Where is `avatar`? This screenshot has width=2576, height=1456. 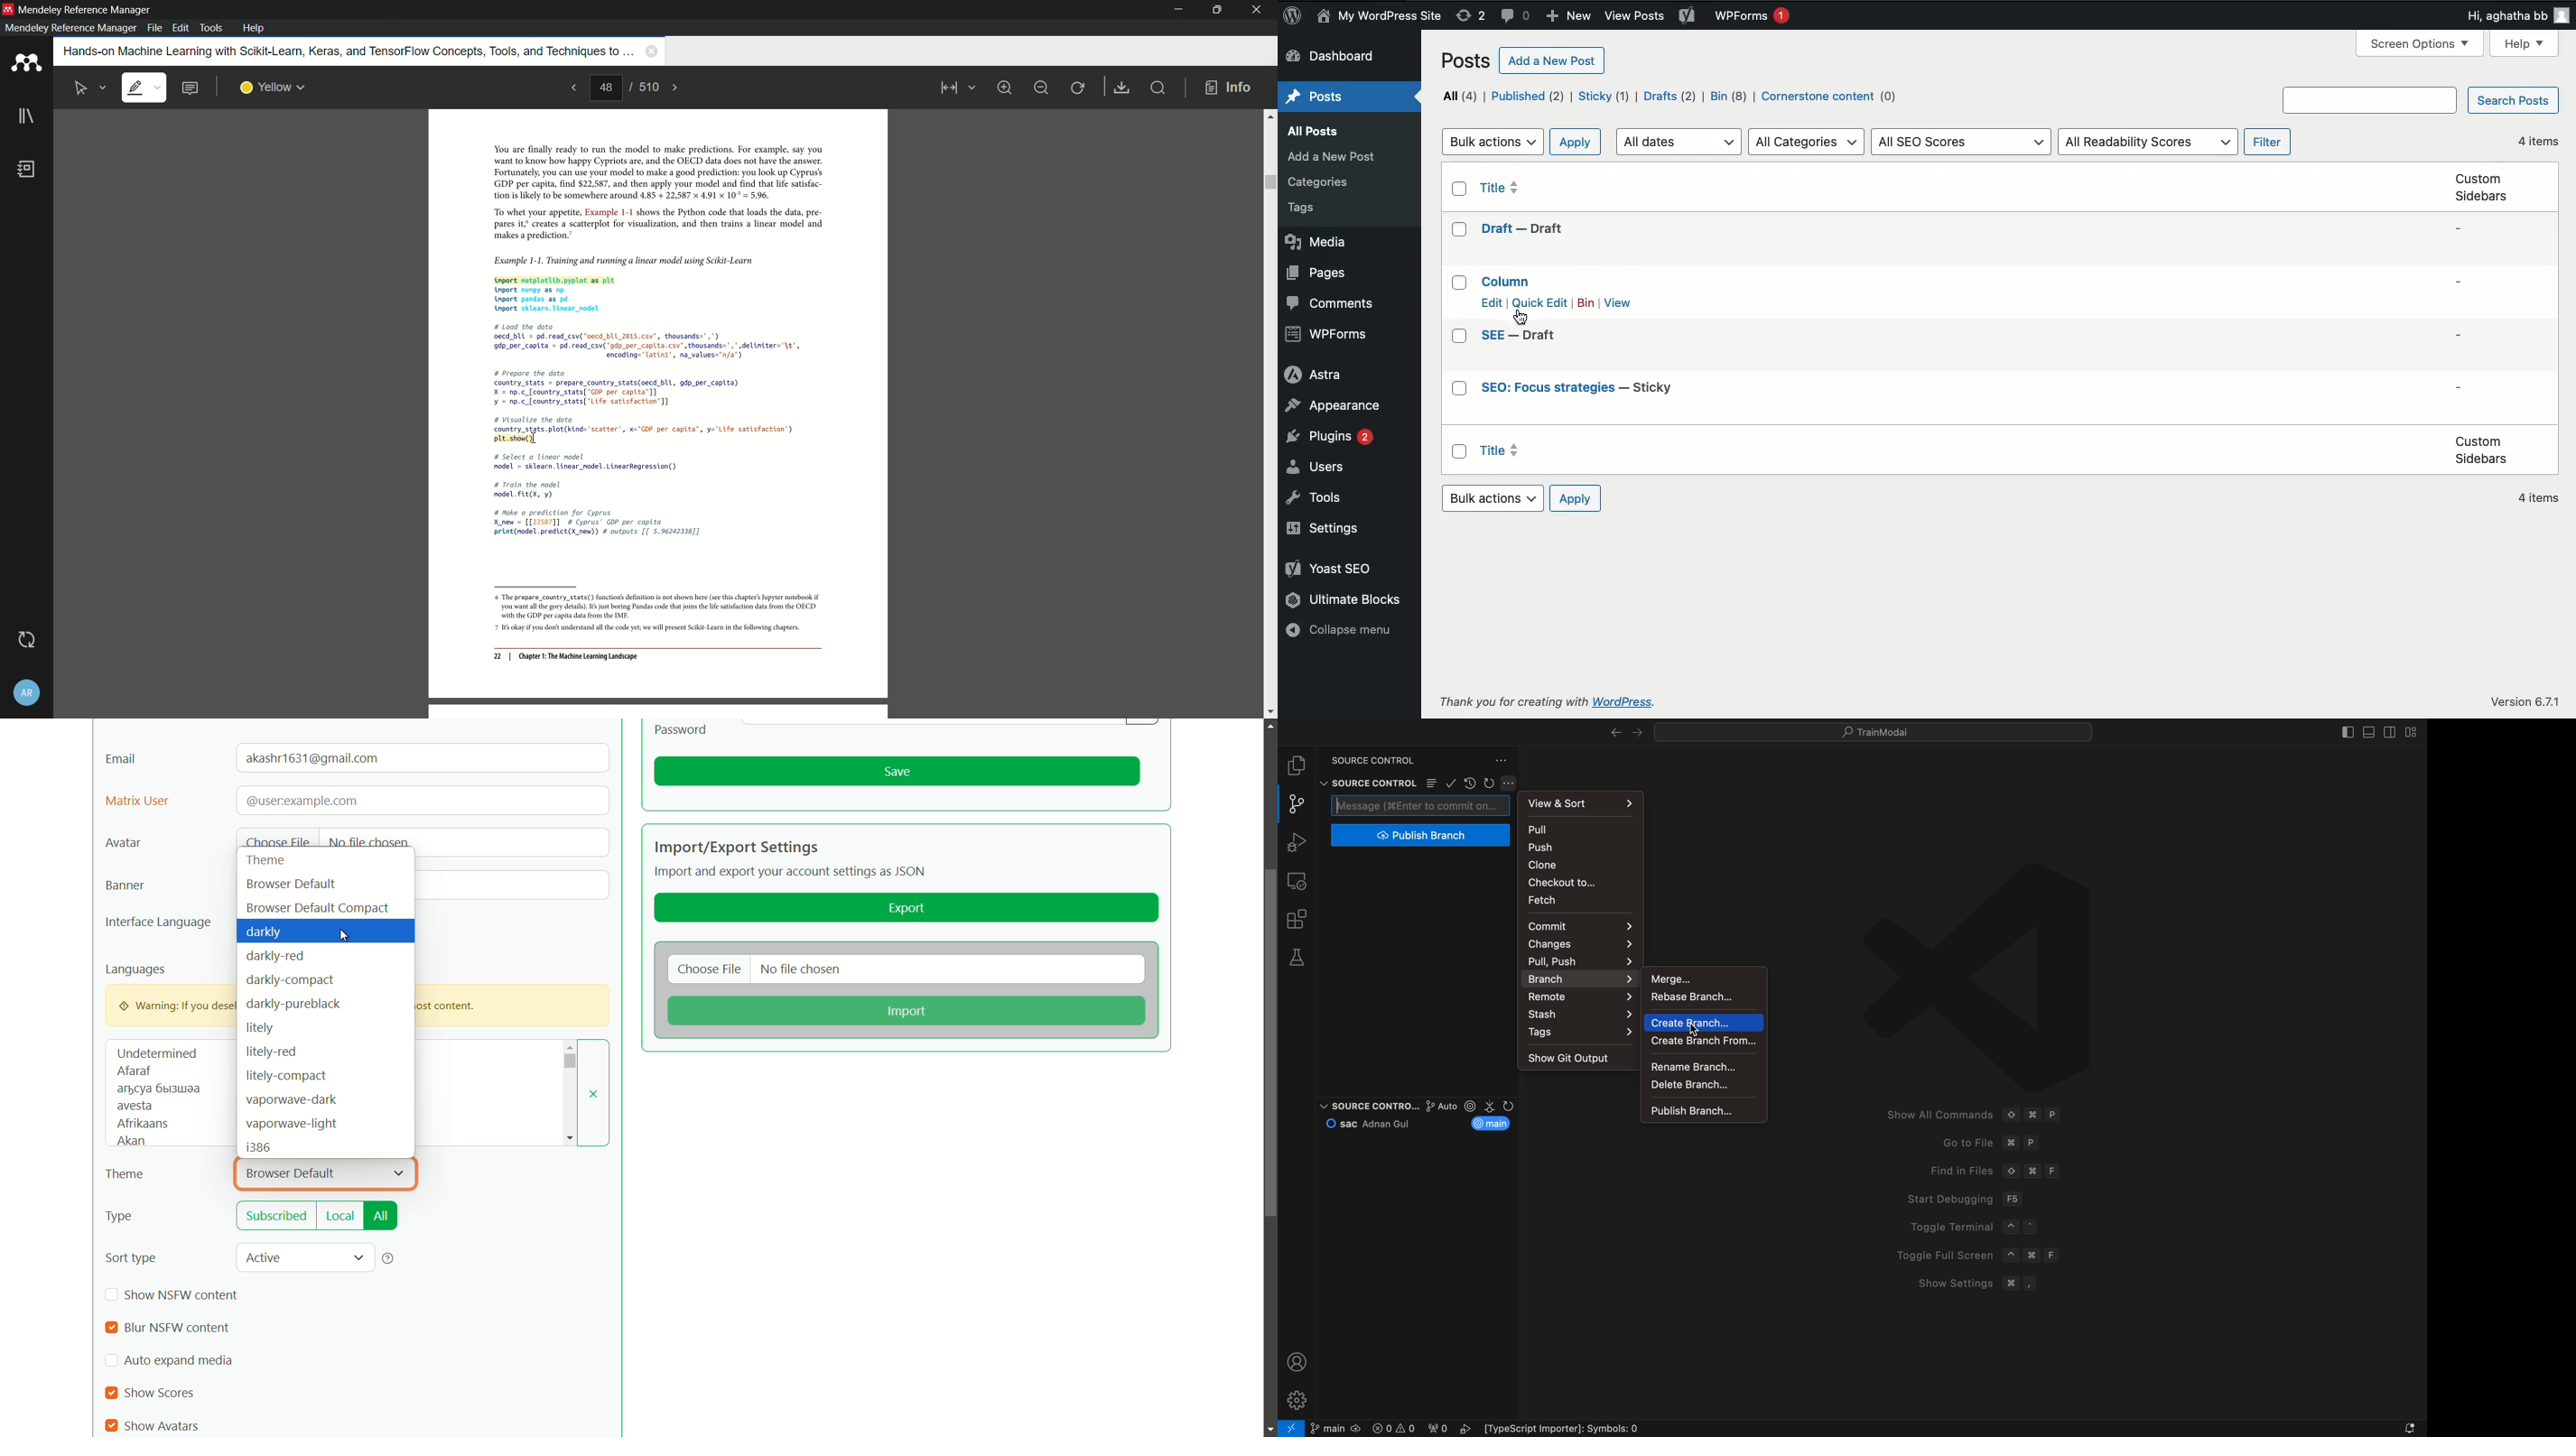
avatar is located at coordinates (123, 844).